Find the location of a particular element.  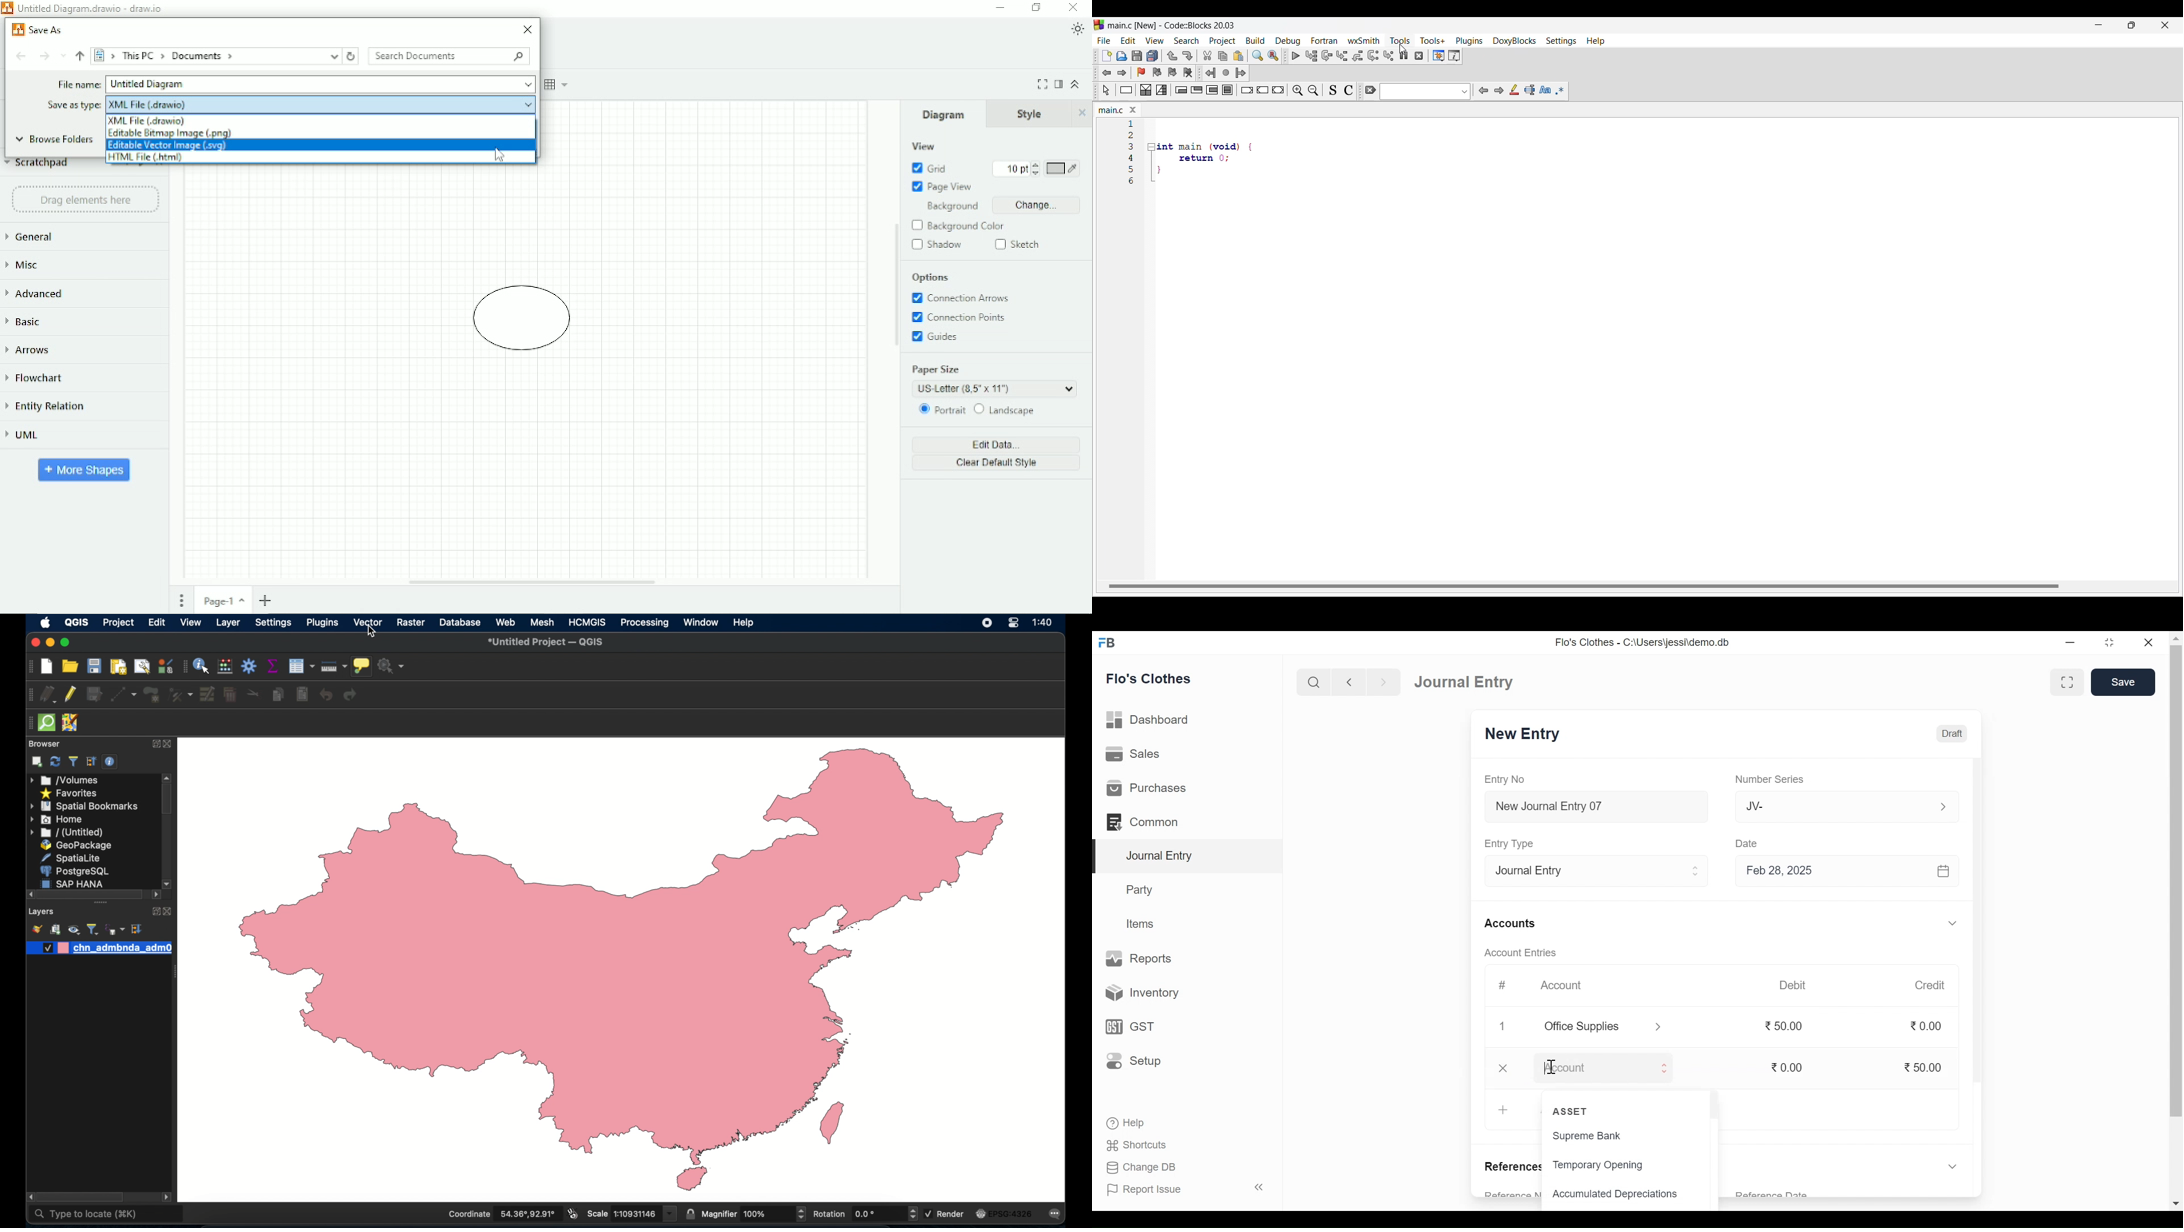

Basic is located at coordinates (29, 321).